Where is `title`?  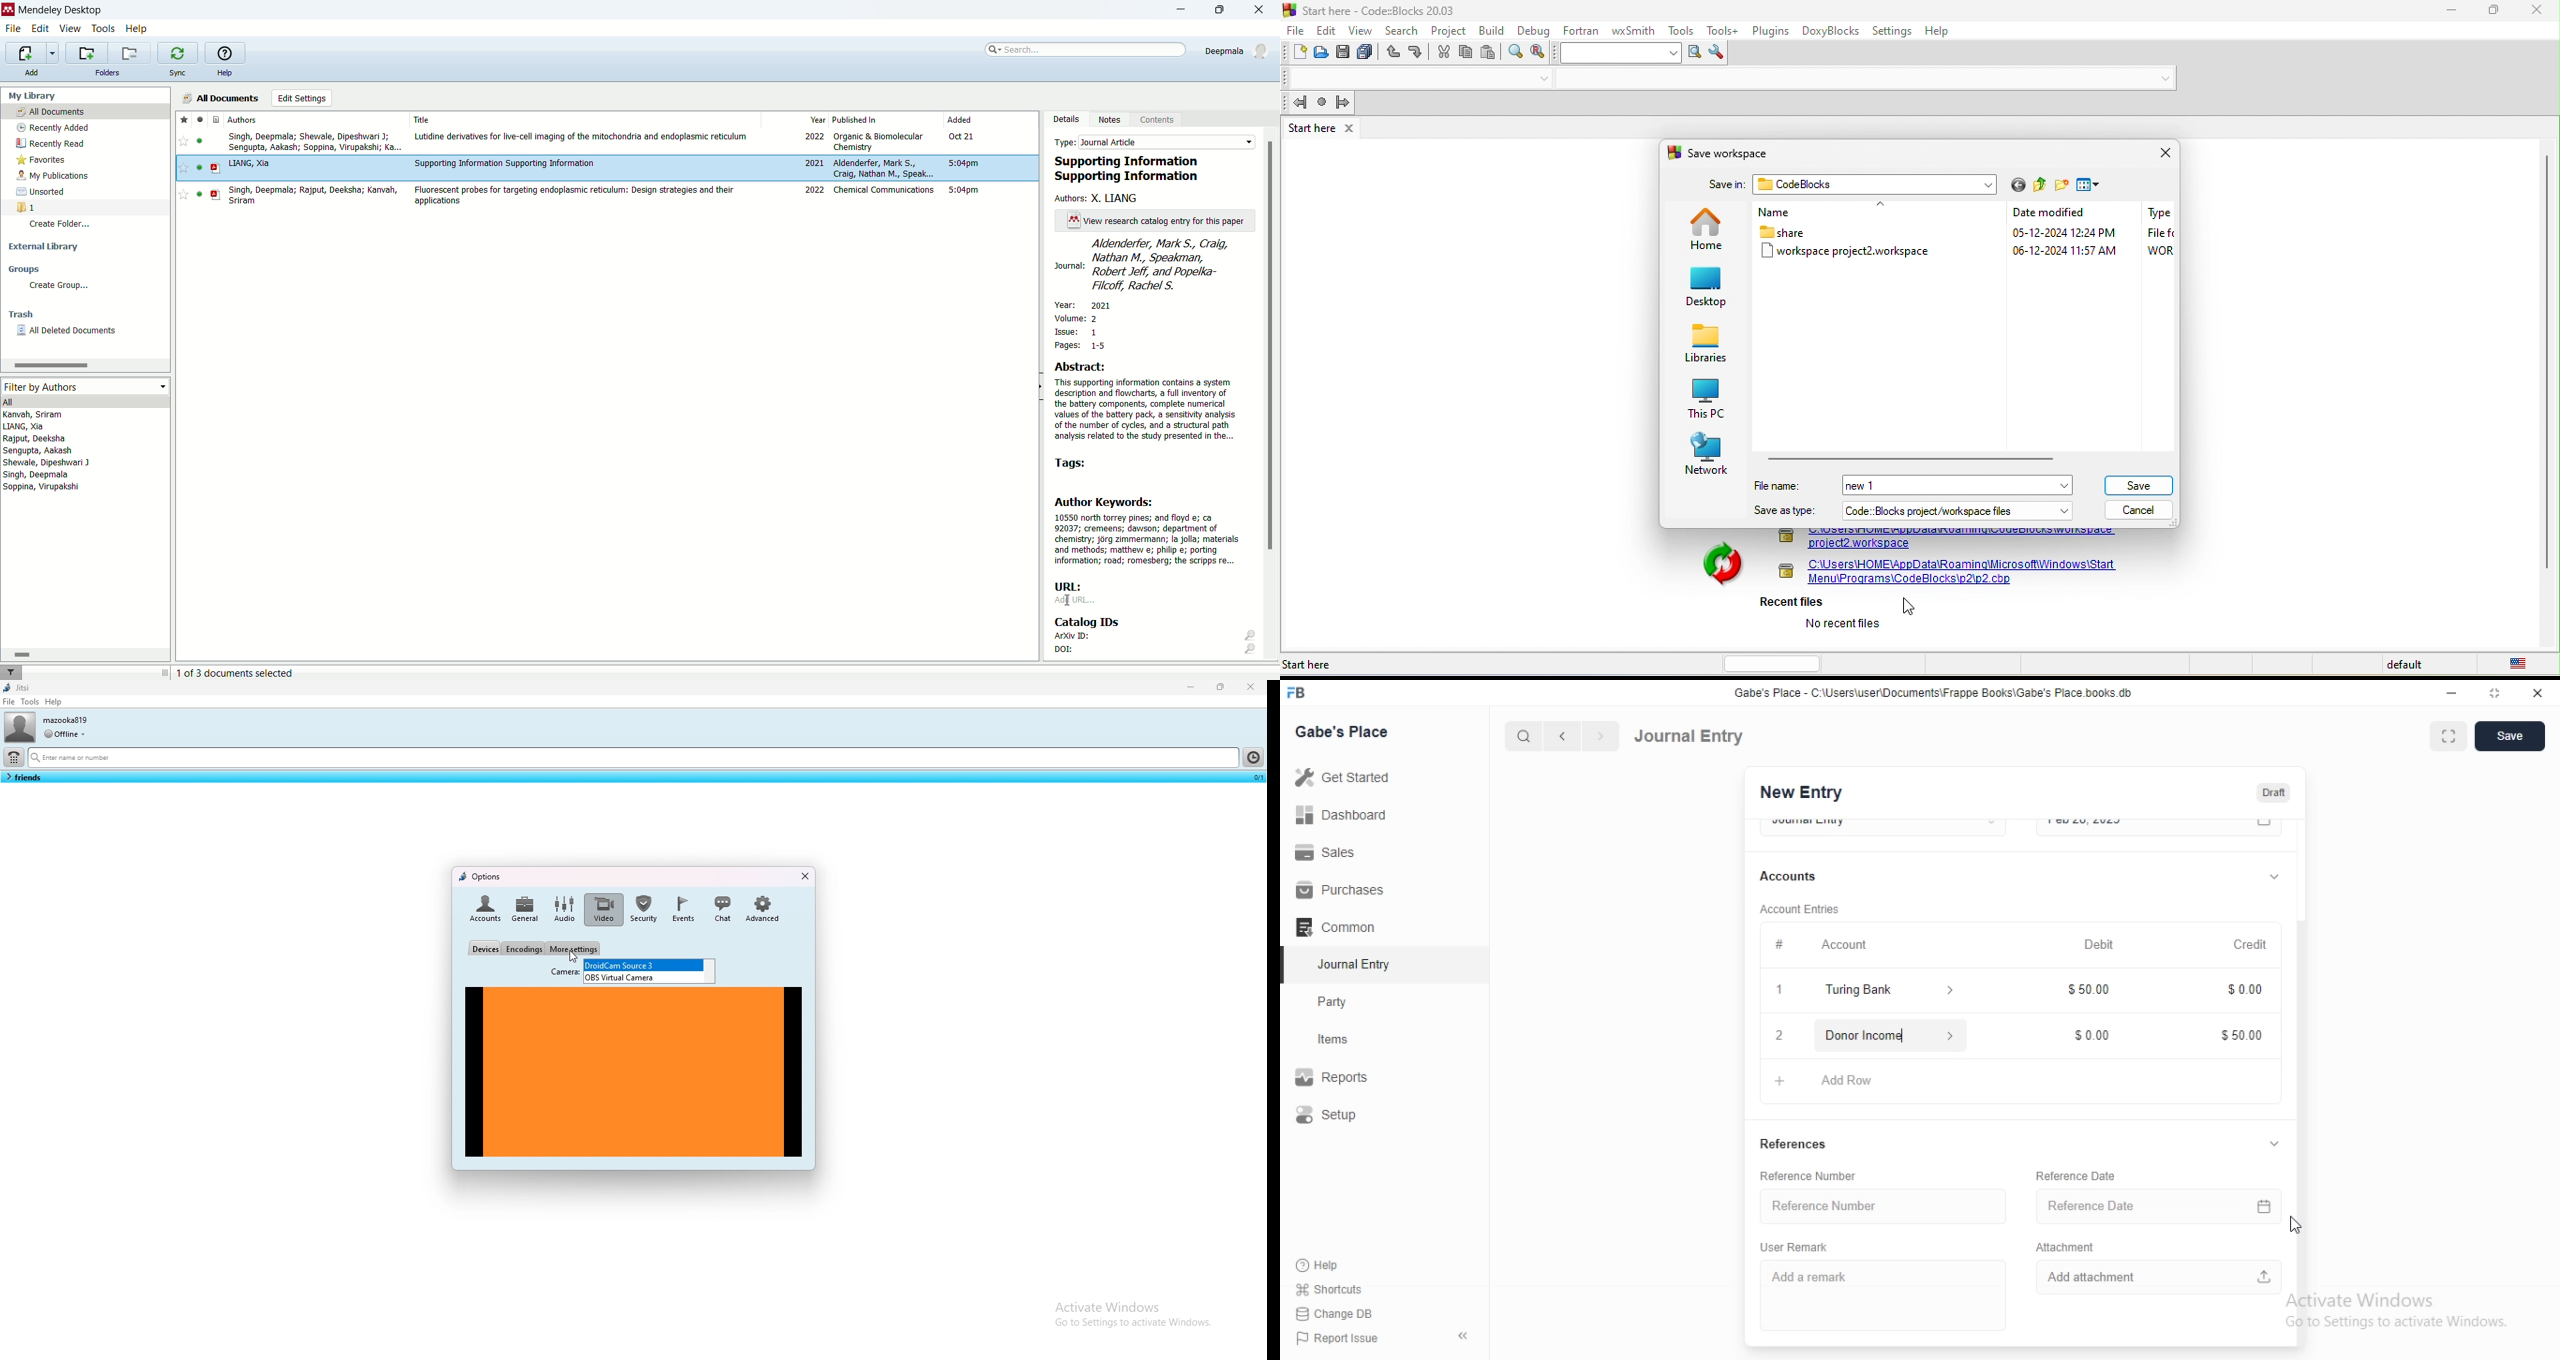
title is located at coordinates (422, 119).